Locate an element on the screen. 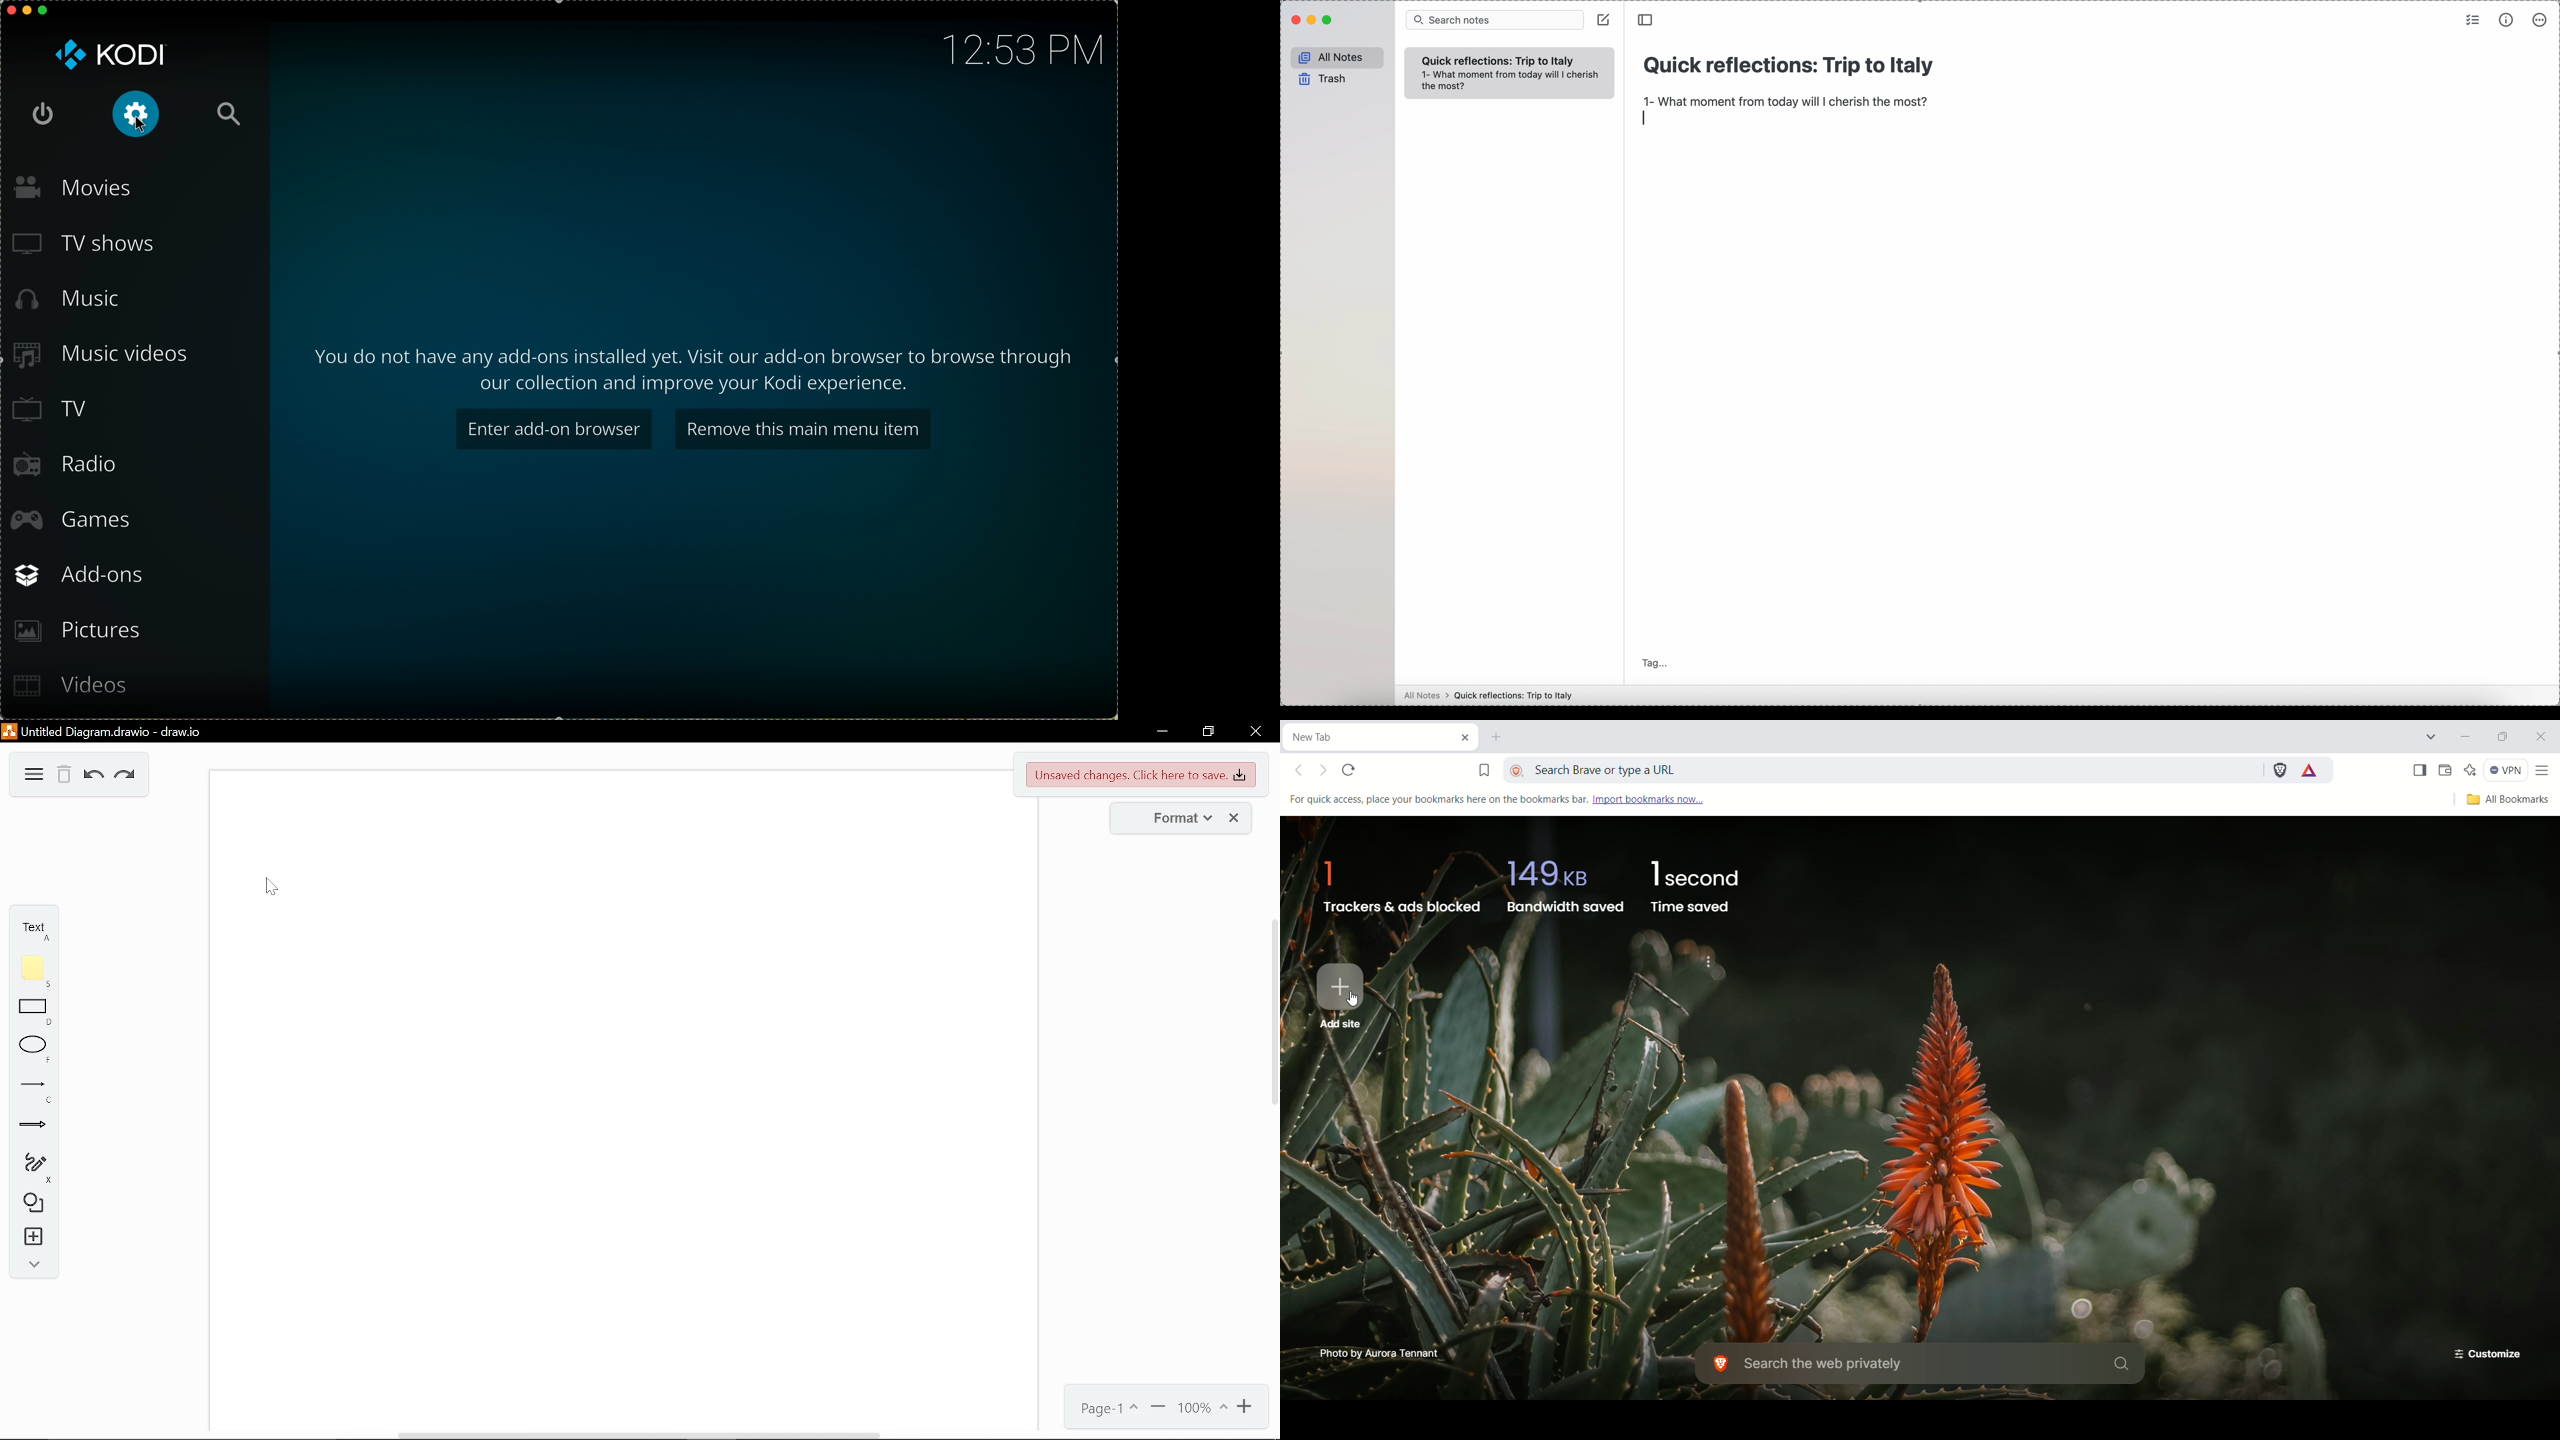 The image size is (2576, 1456). TV is located at coordinates (51, 409).